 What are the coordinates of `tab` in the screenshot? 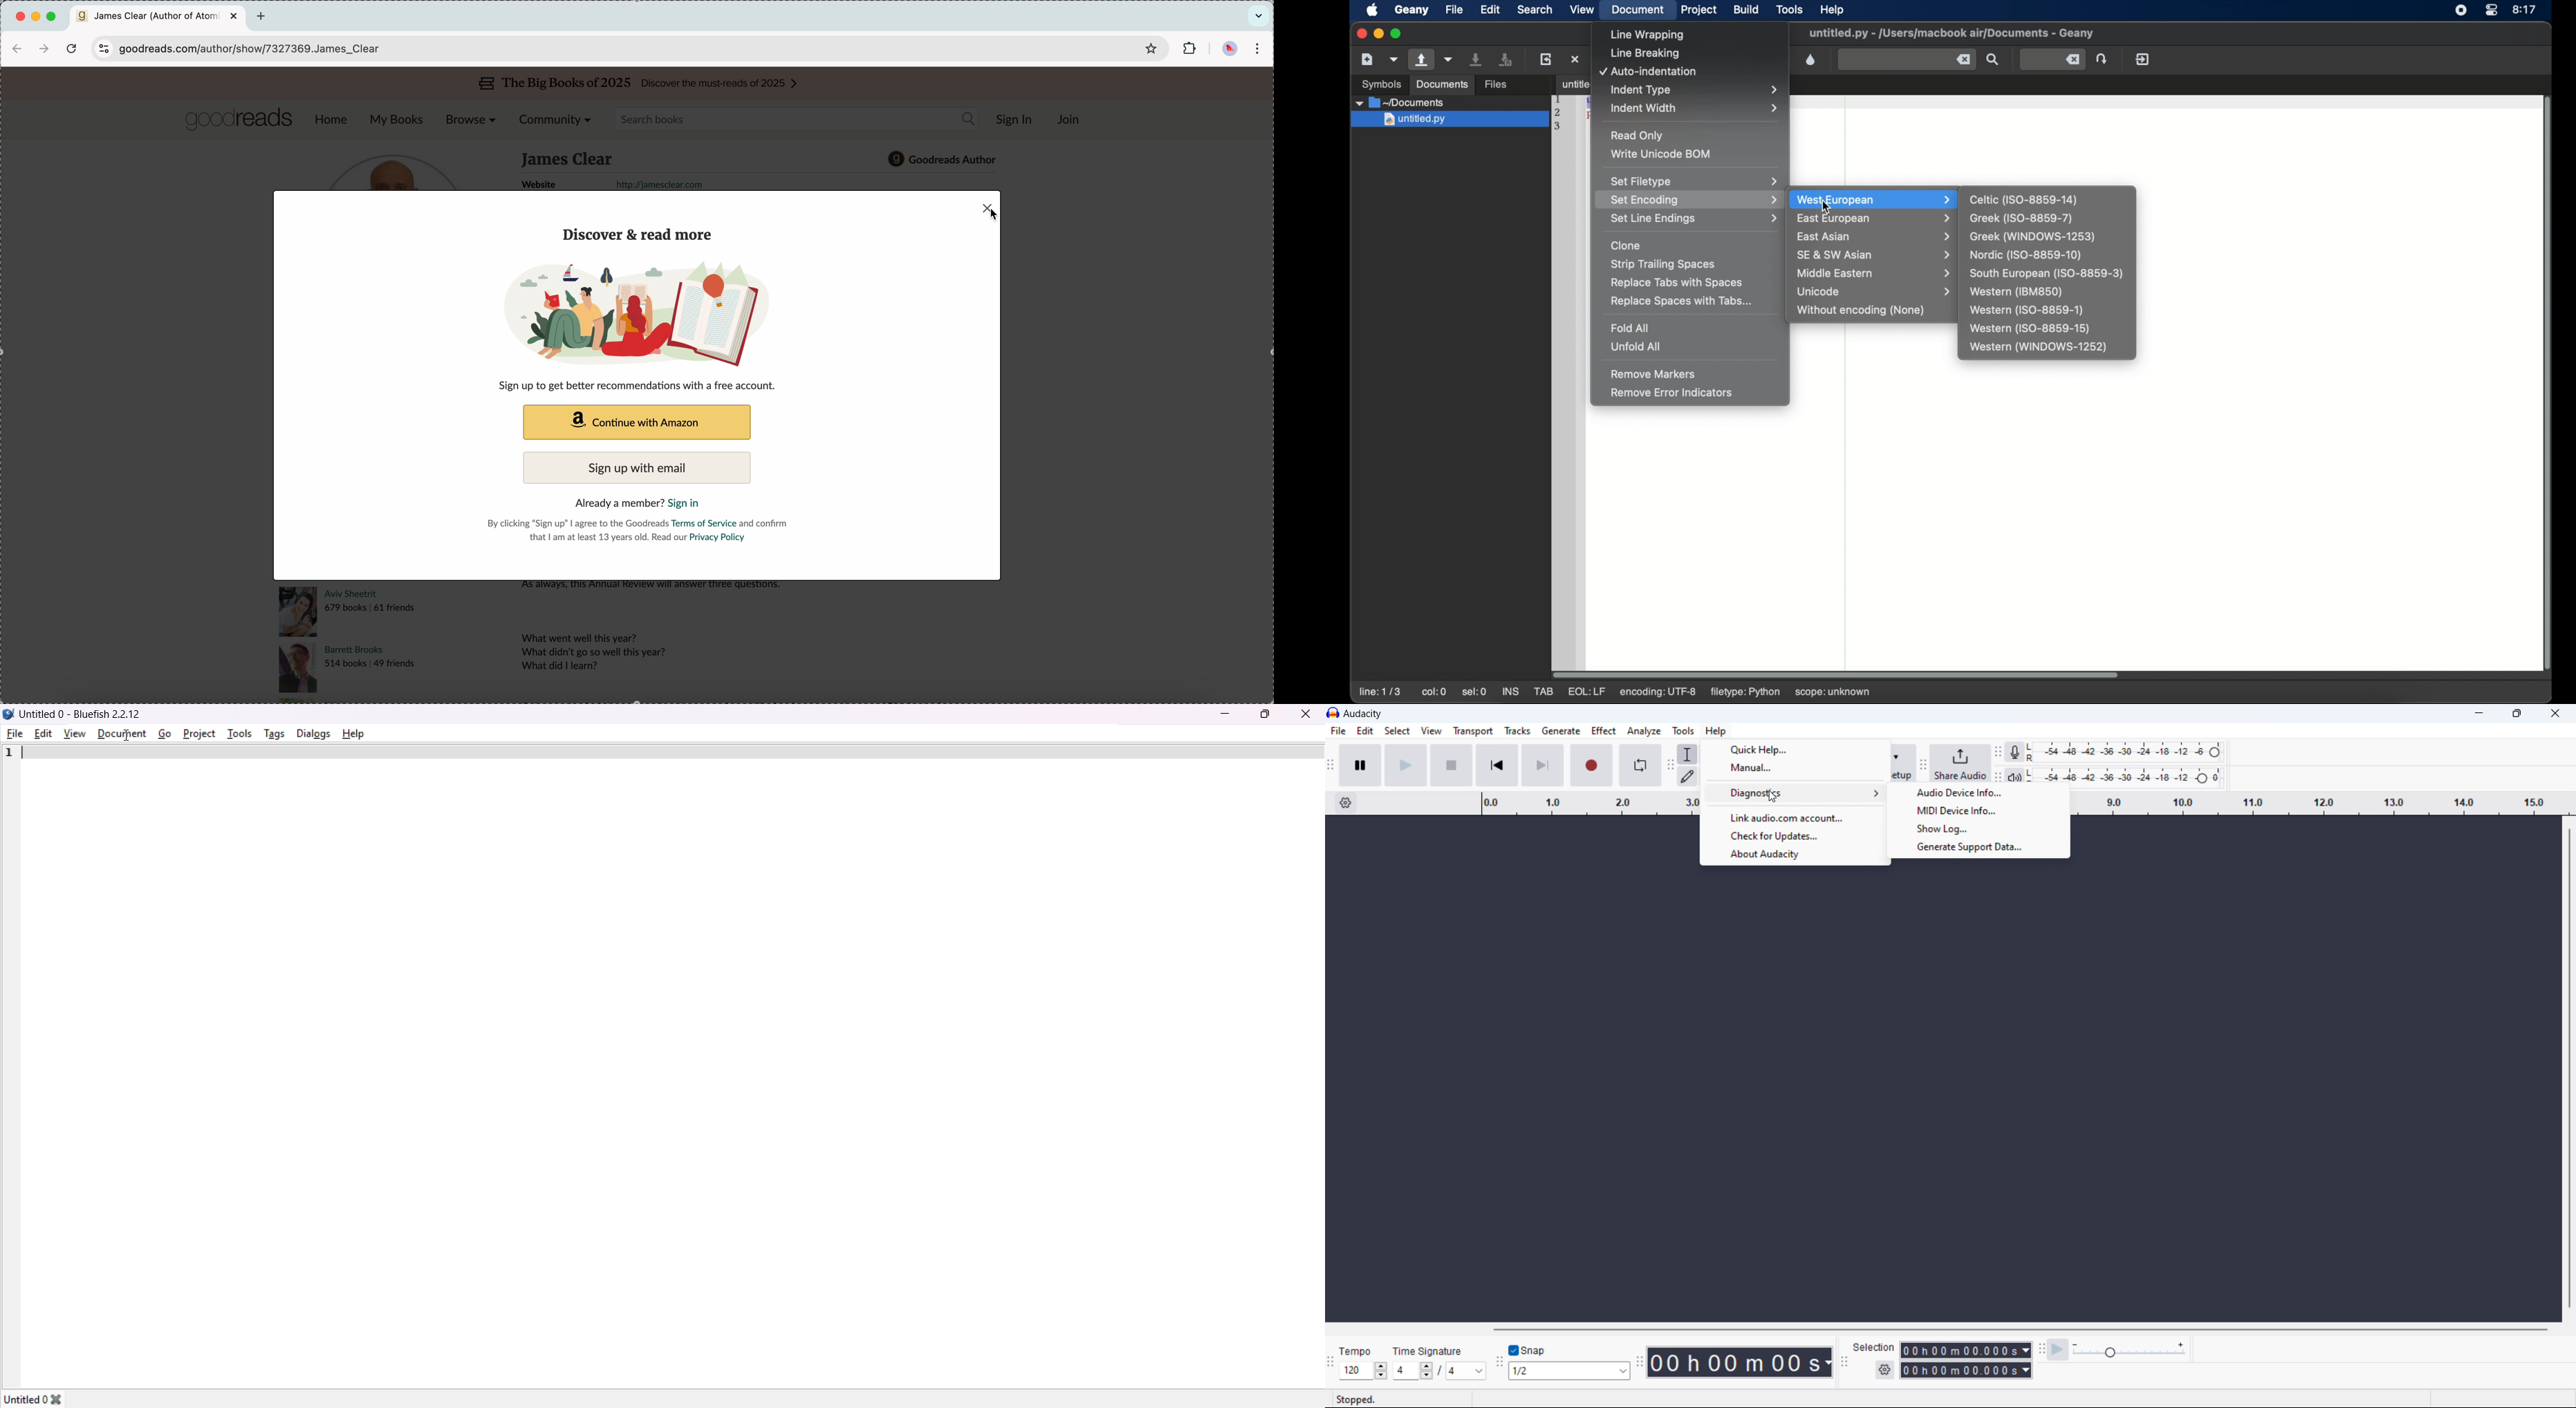 It's located at (1543, 692).